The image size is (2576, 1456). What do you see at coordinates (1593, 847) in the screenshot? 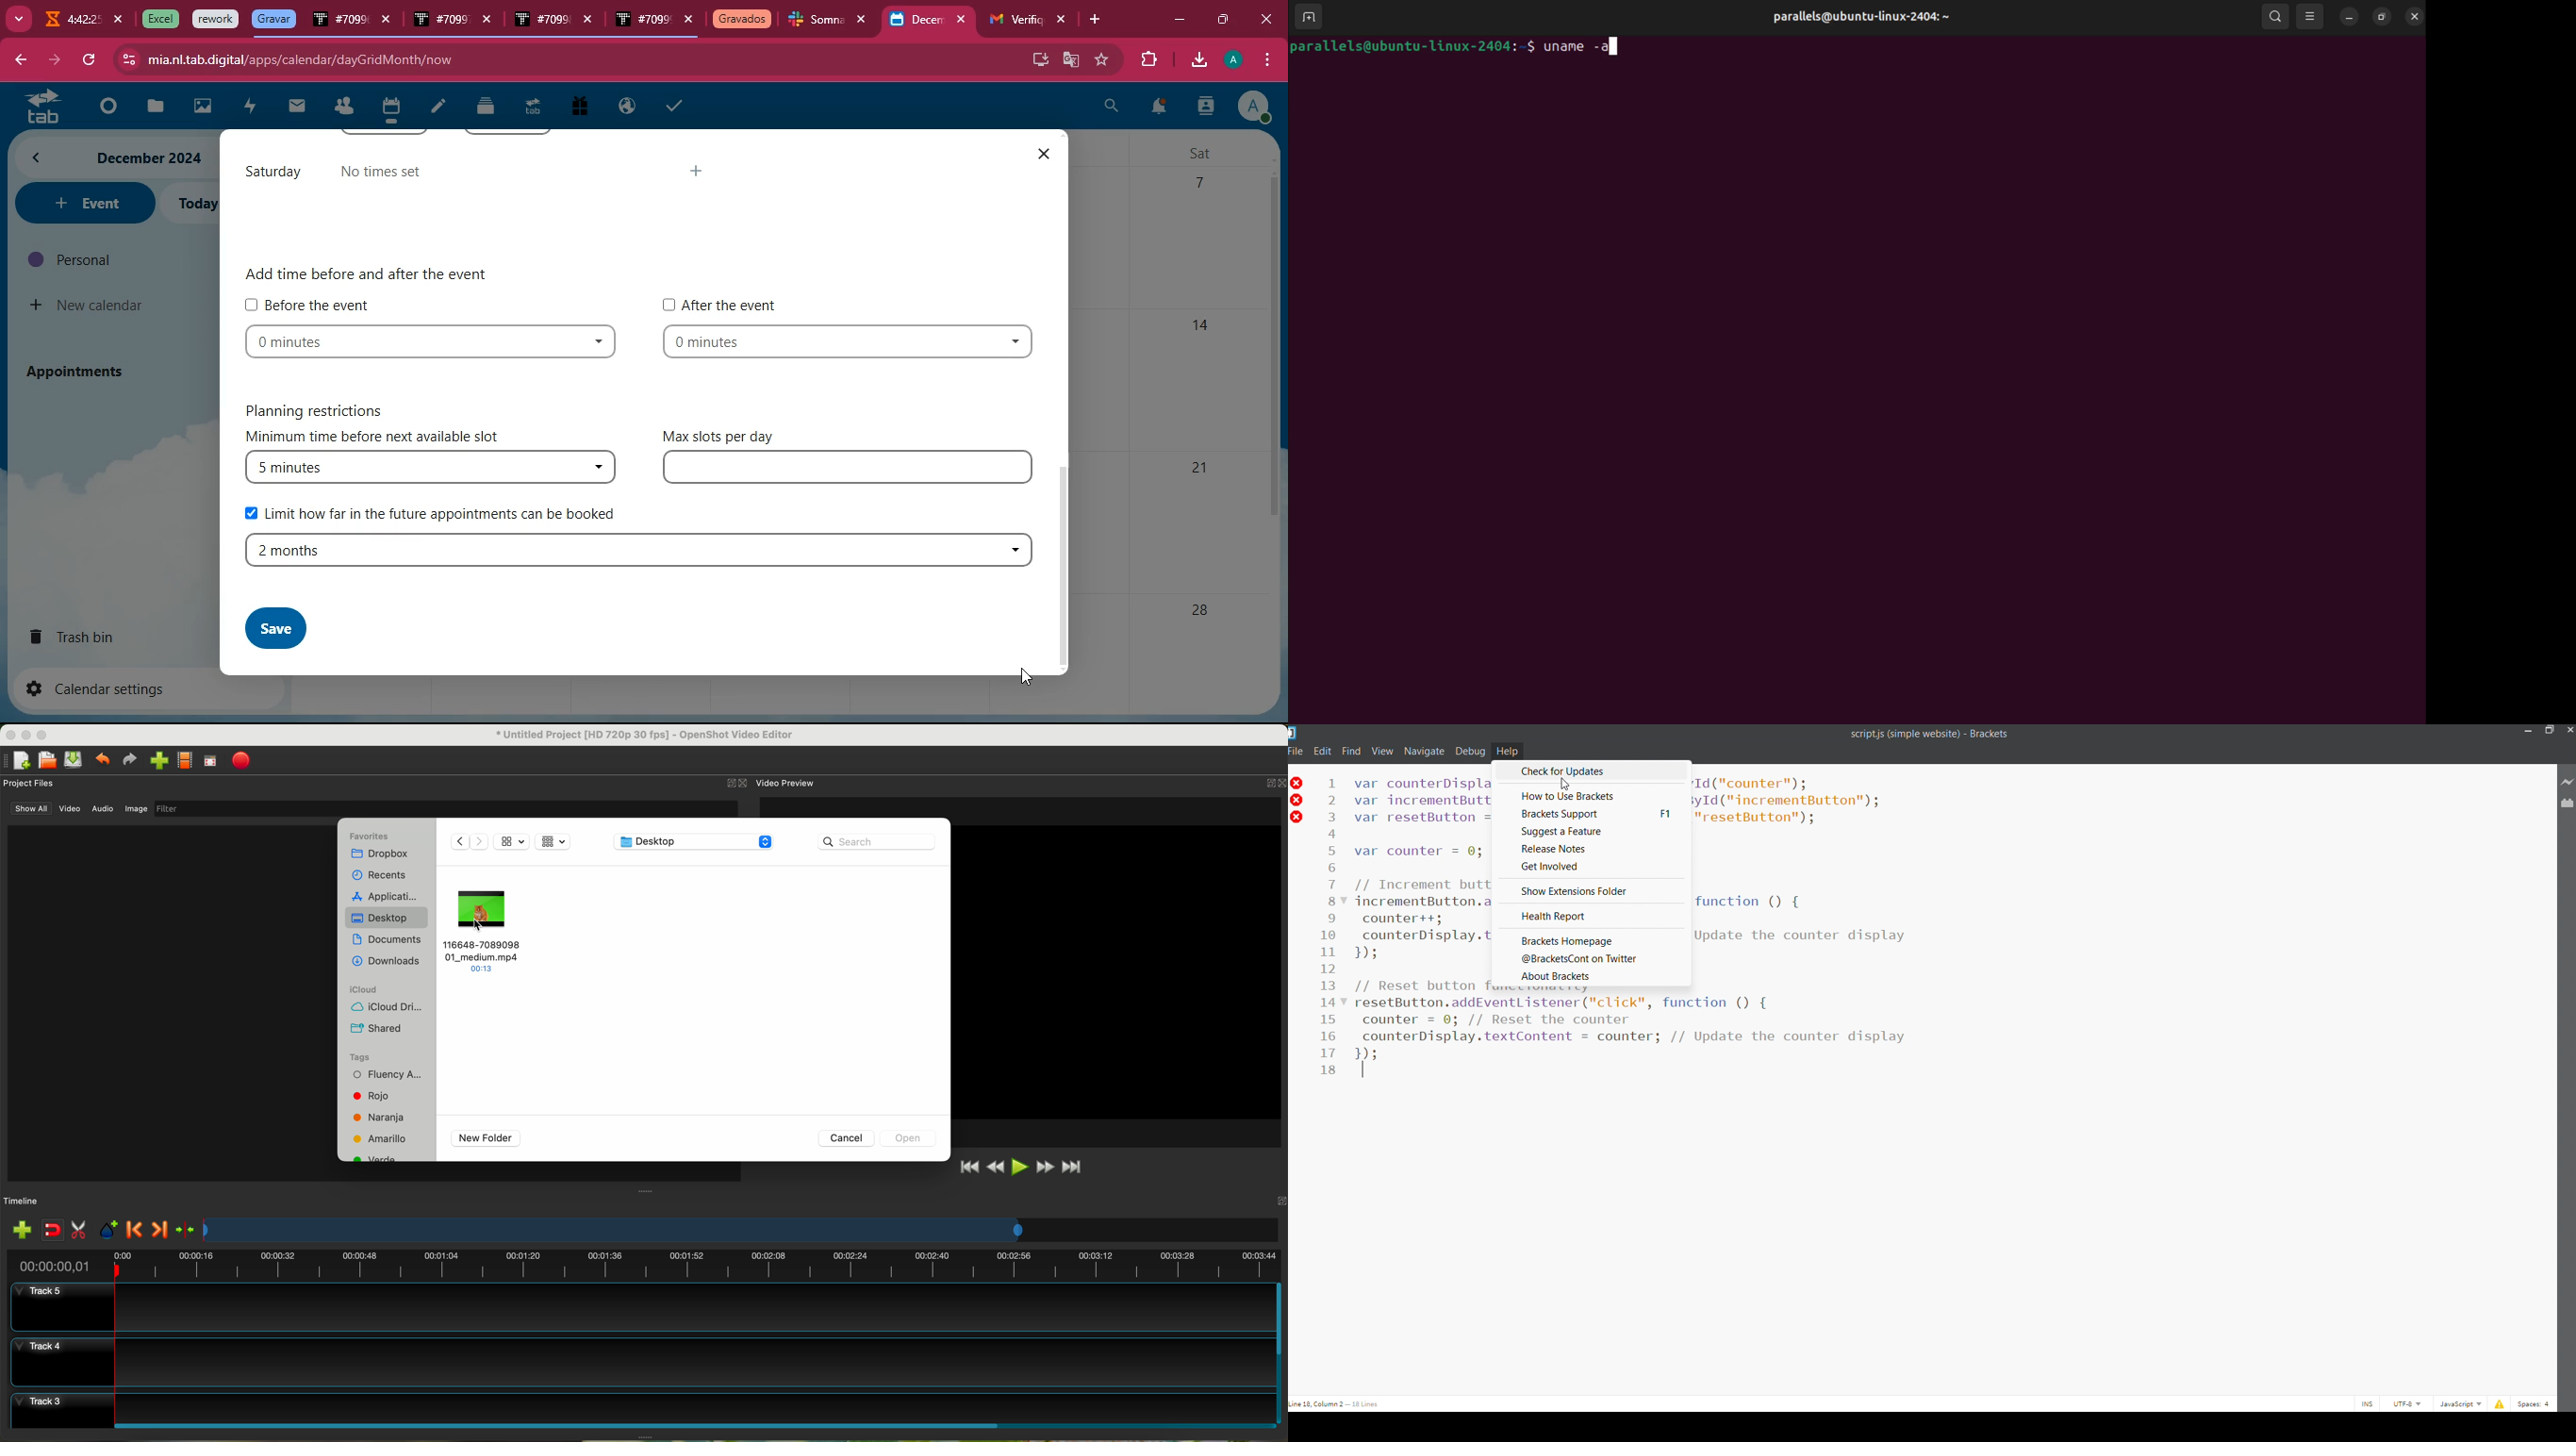
I see `release notes` at bounding box center [1593, 847].